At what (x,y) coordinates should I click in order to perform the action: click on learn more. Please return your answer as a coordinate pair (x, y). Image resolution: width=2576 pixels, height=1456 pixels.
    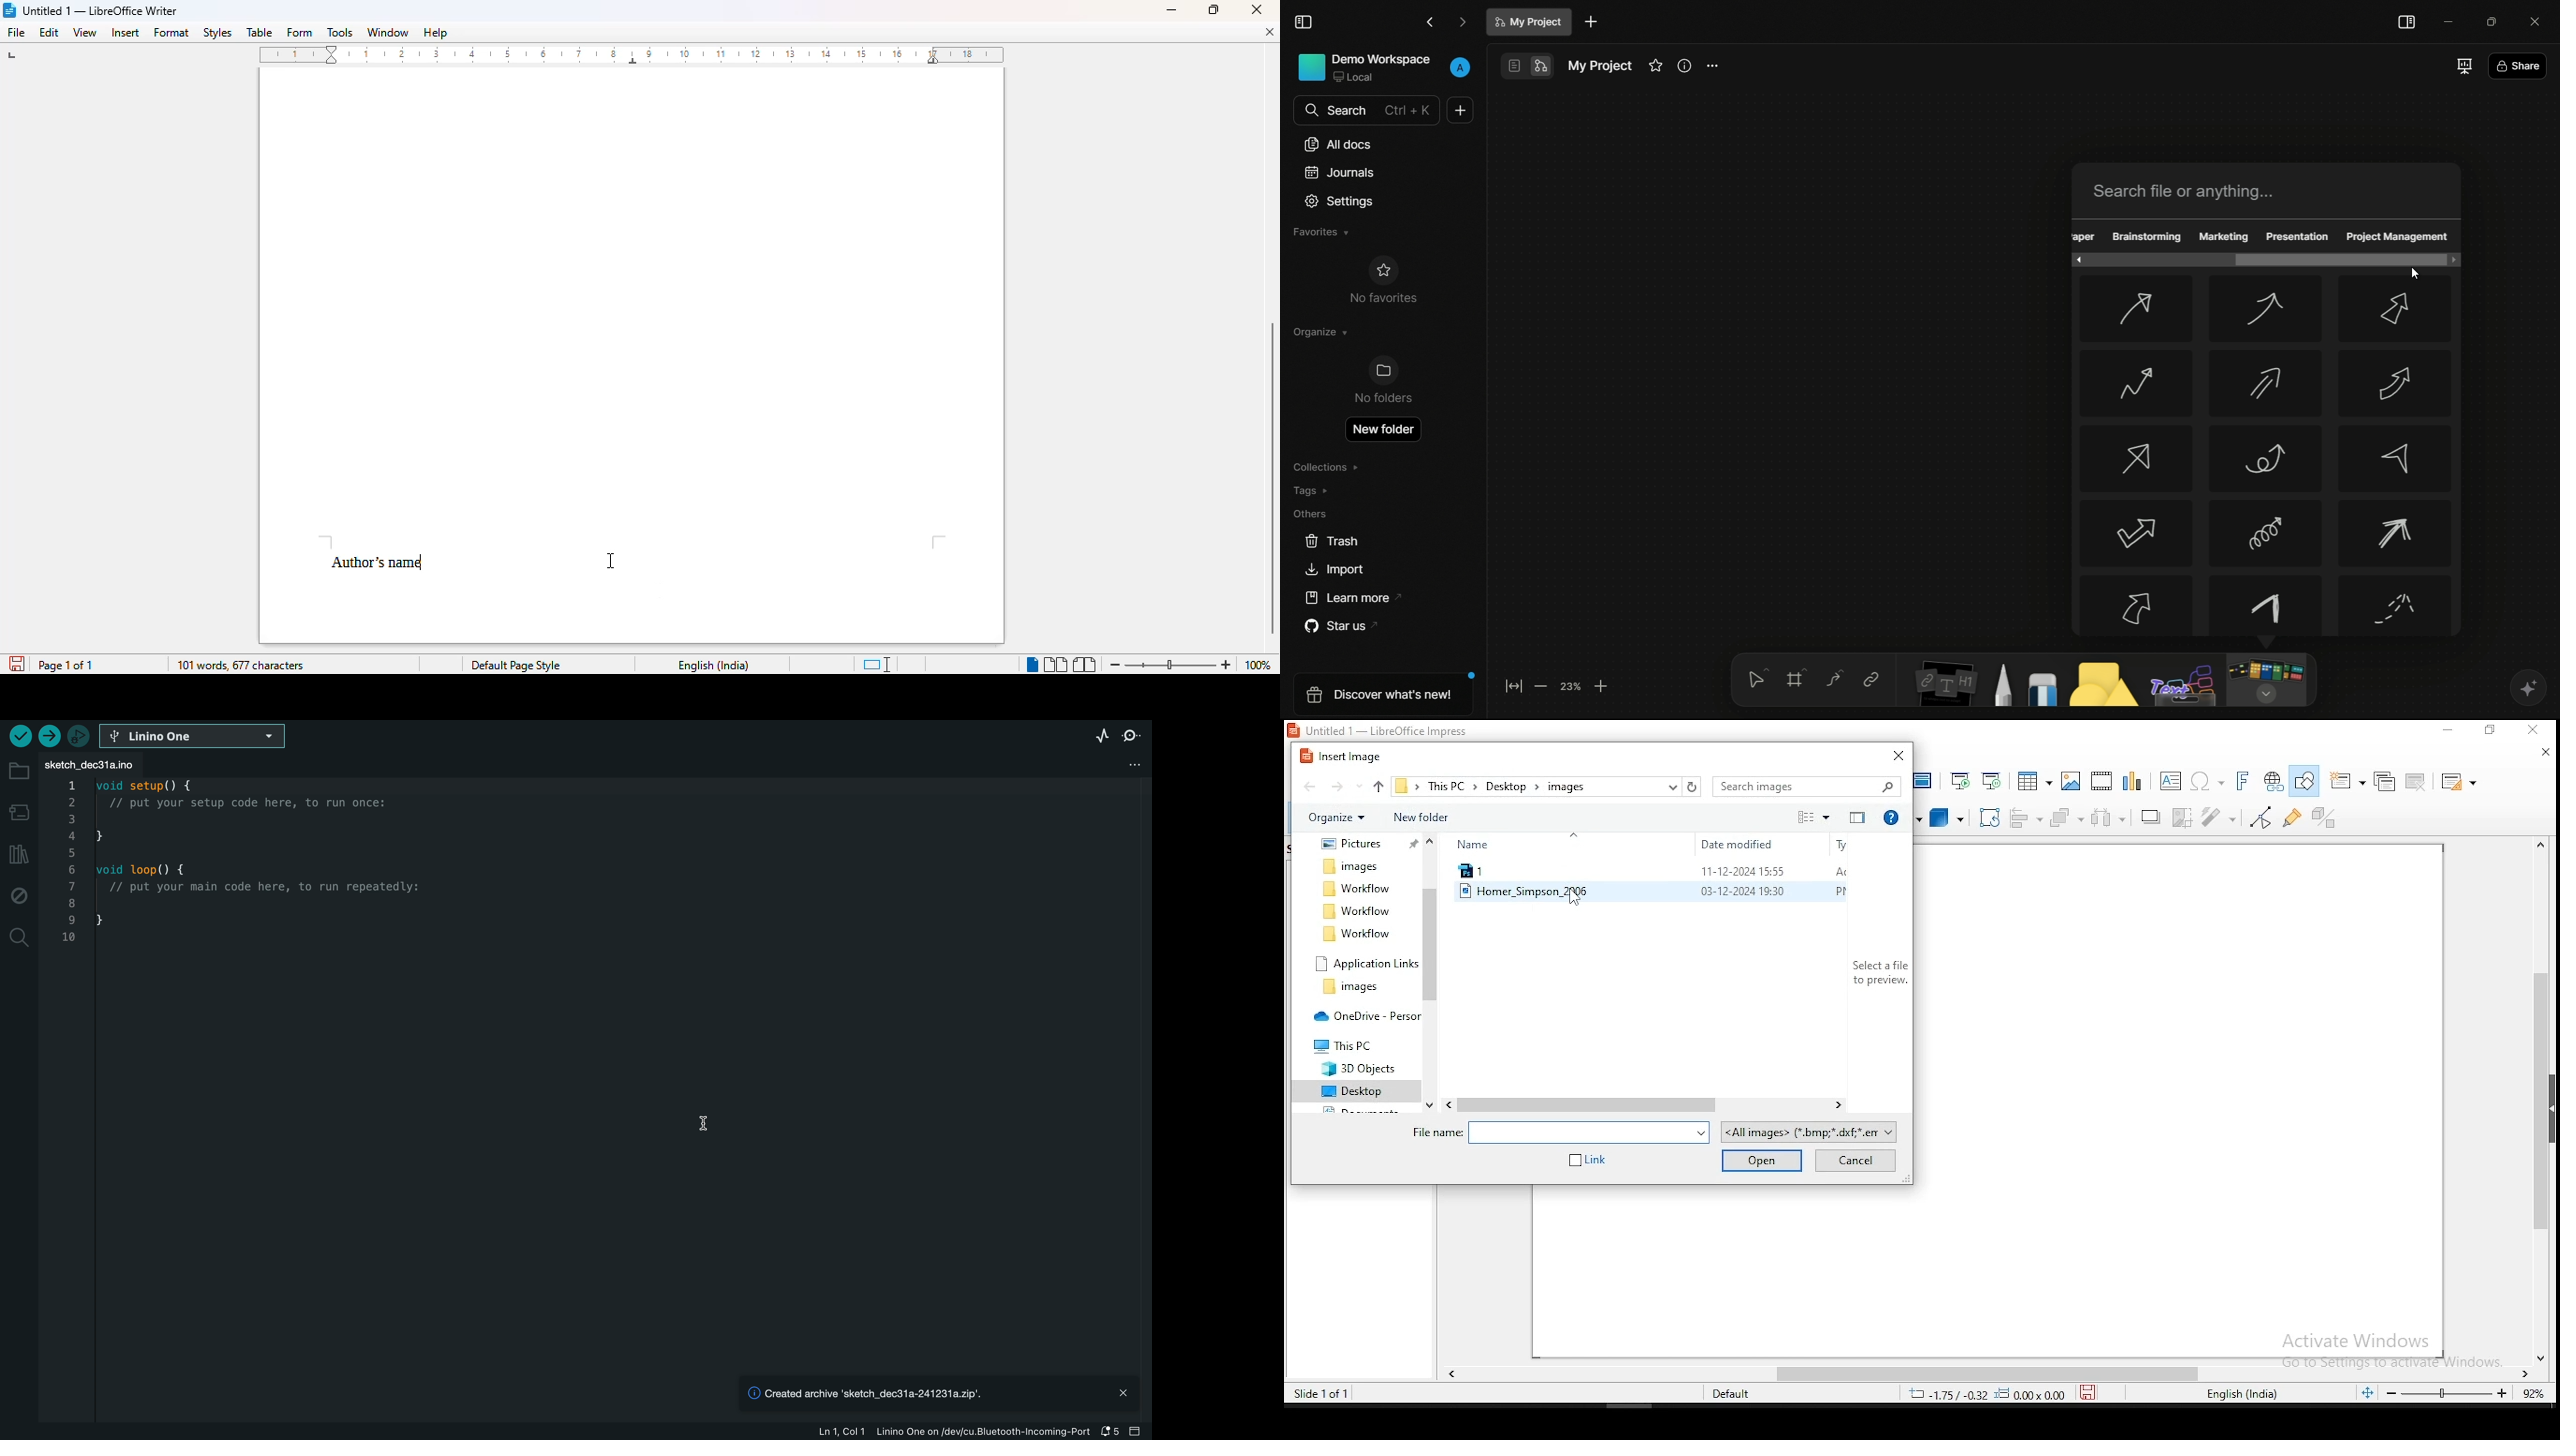
    Looking at the image, I should click on (1356, 598).